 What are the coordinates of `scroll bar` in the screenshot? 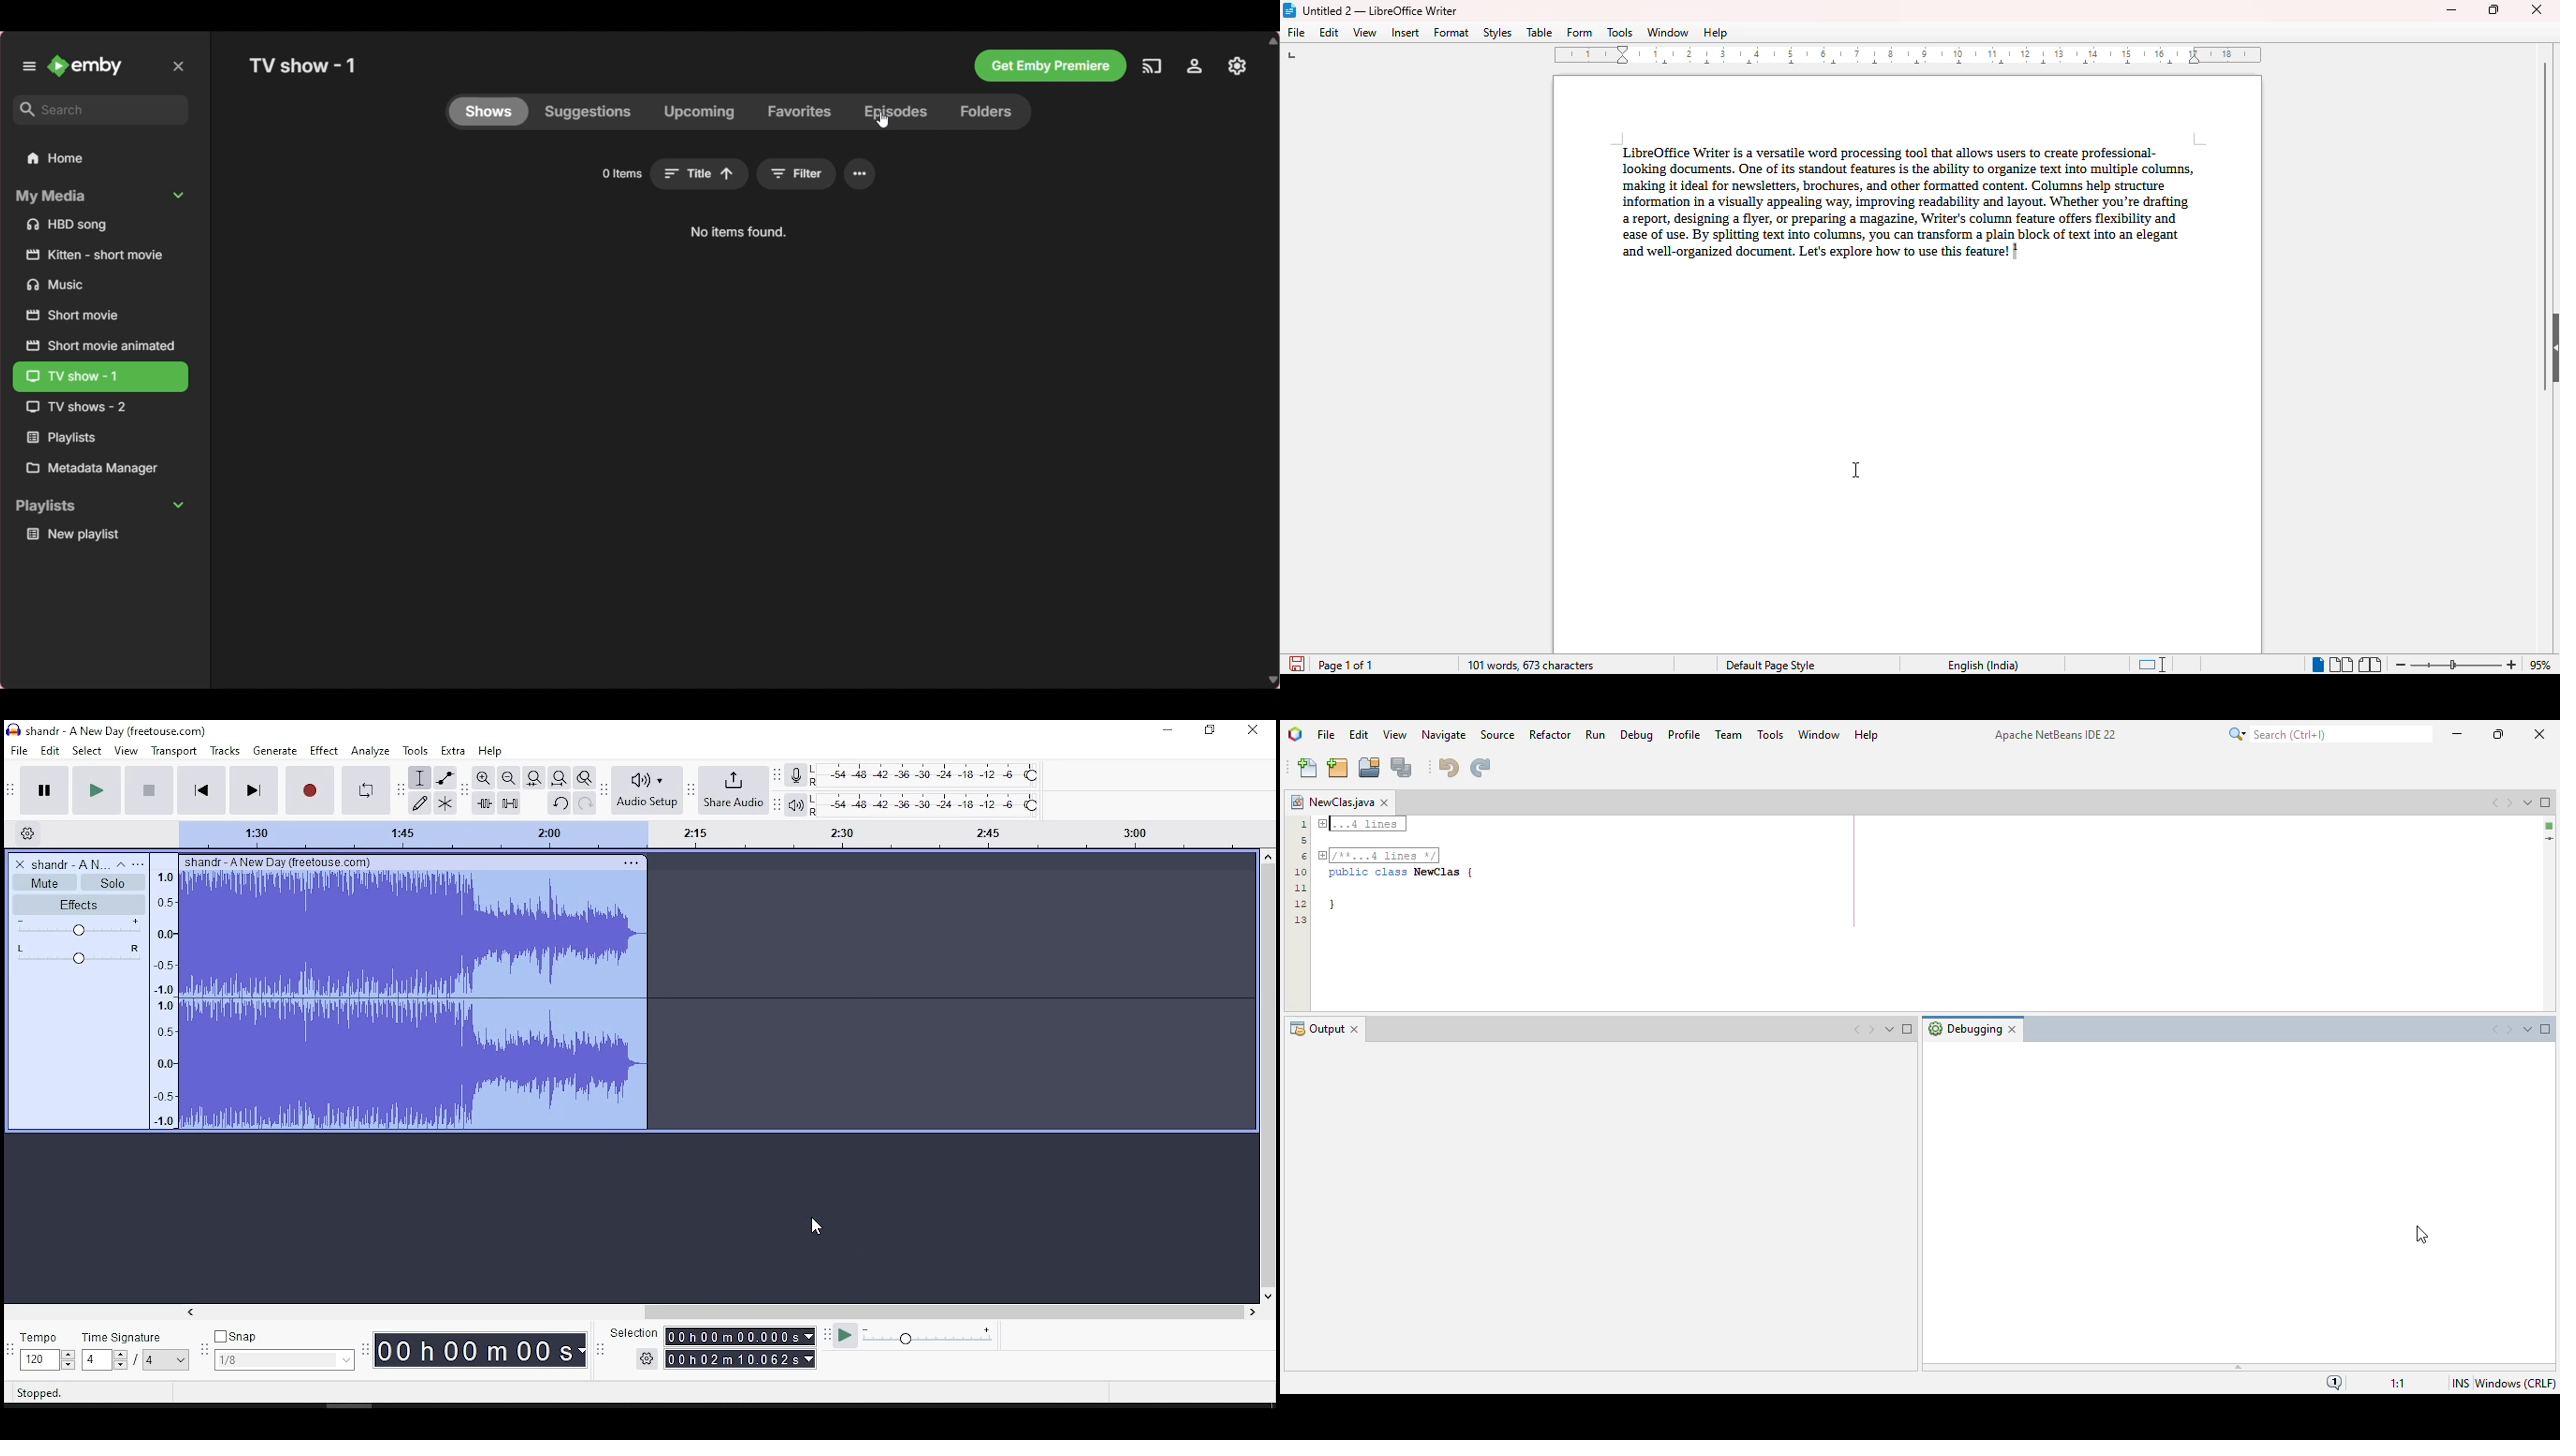 It's located at (1267, 1079).